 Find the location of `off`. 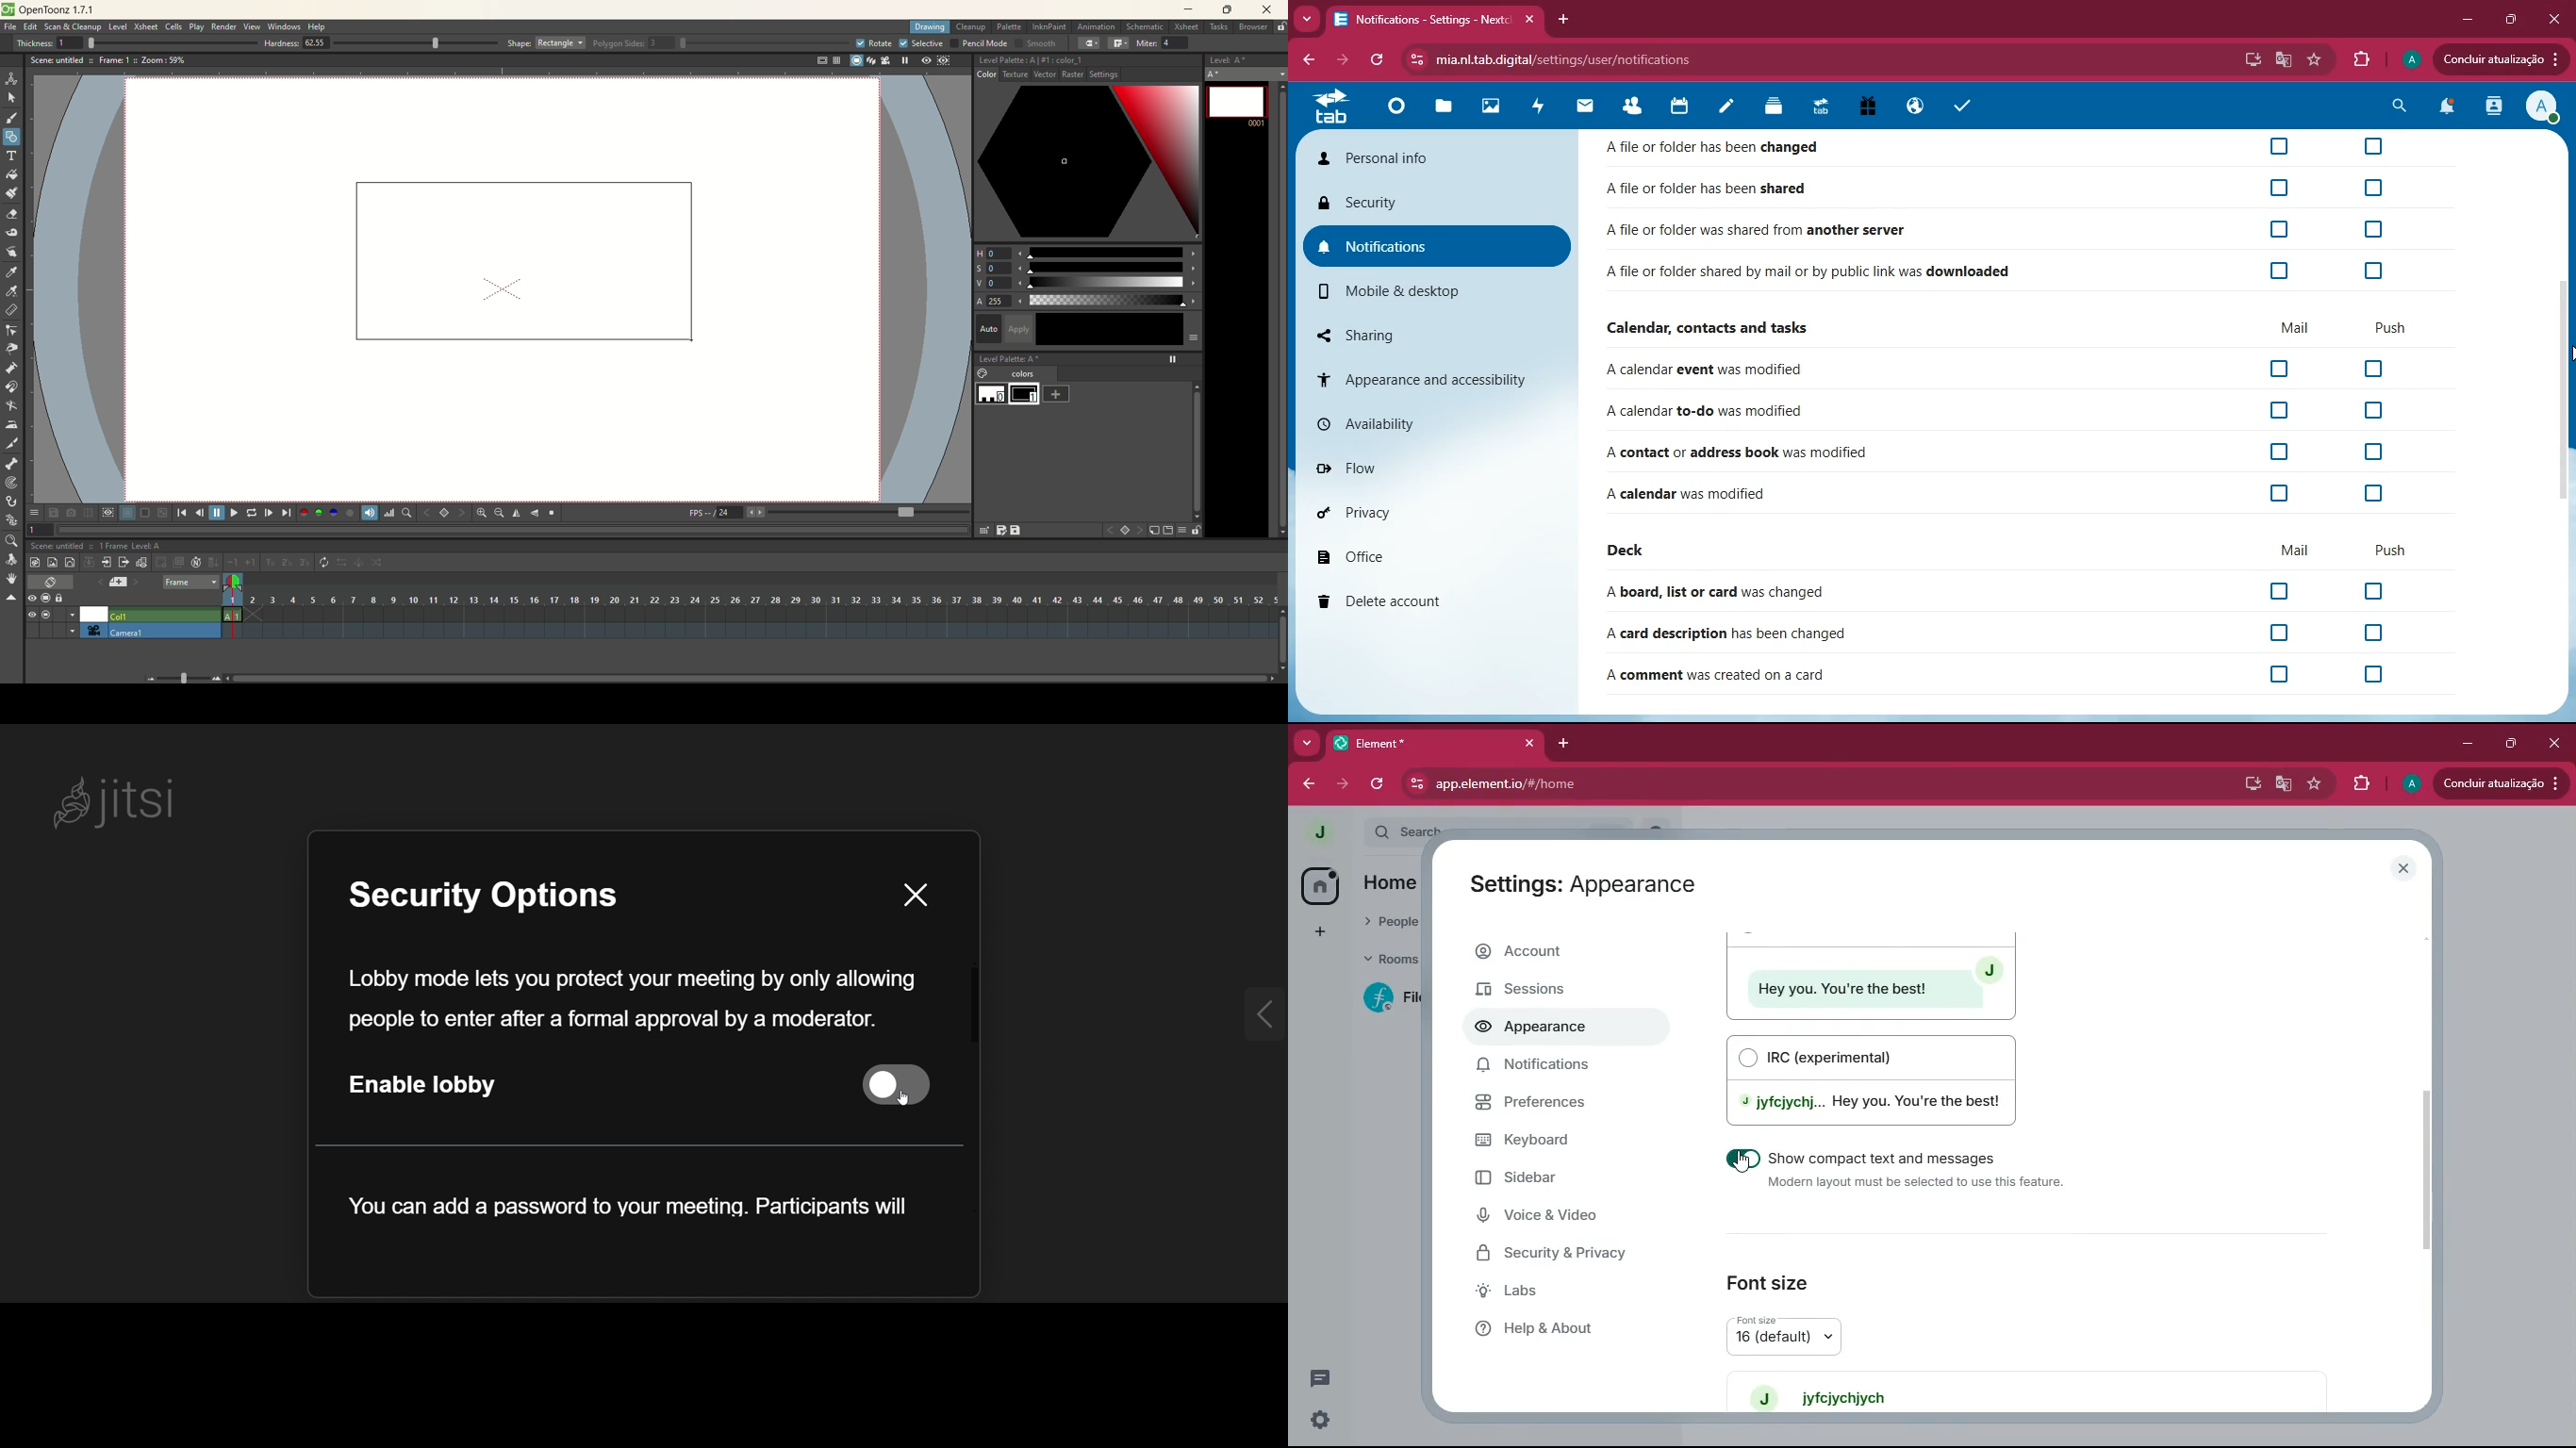

off is located at coordinates (2276, 370).